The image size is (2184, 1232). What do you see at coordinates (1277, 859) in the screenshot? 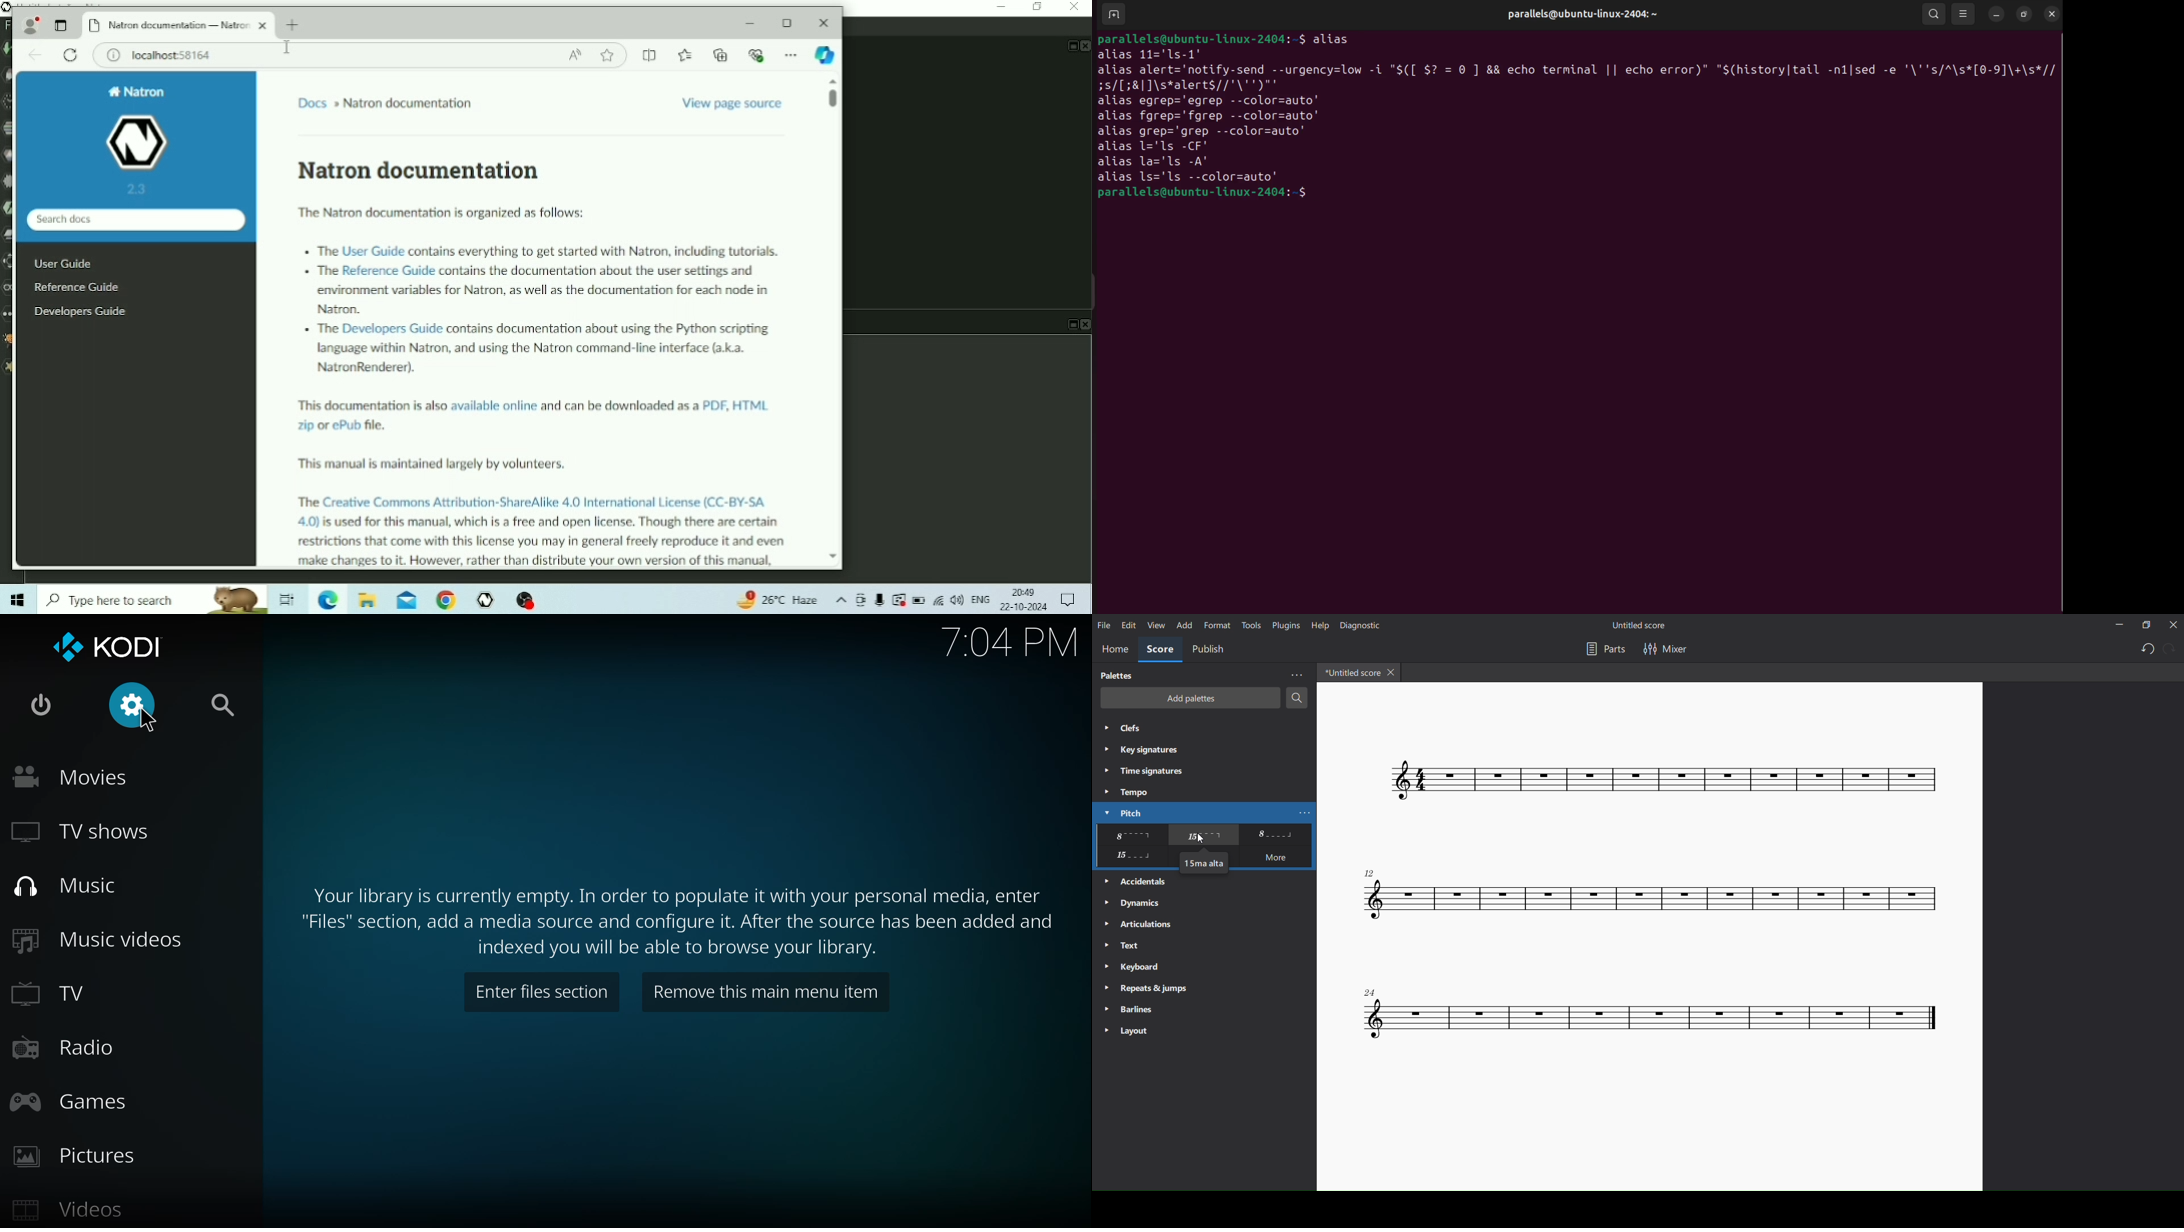
I see `more` at bounding box center [1277, 859].